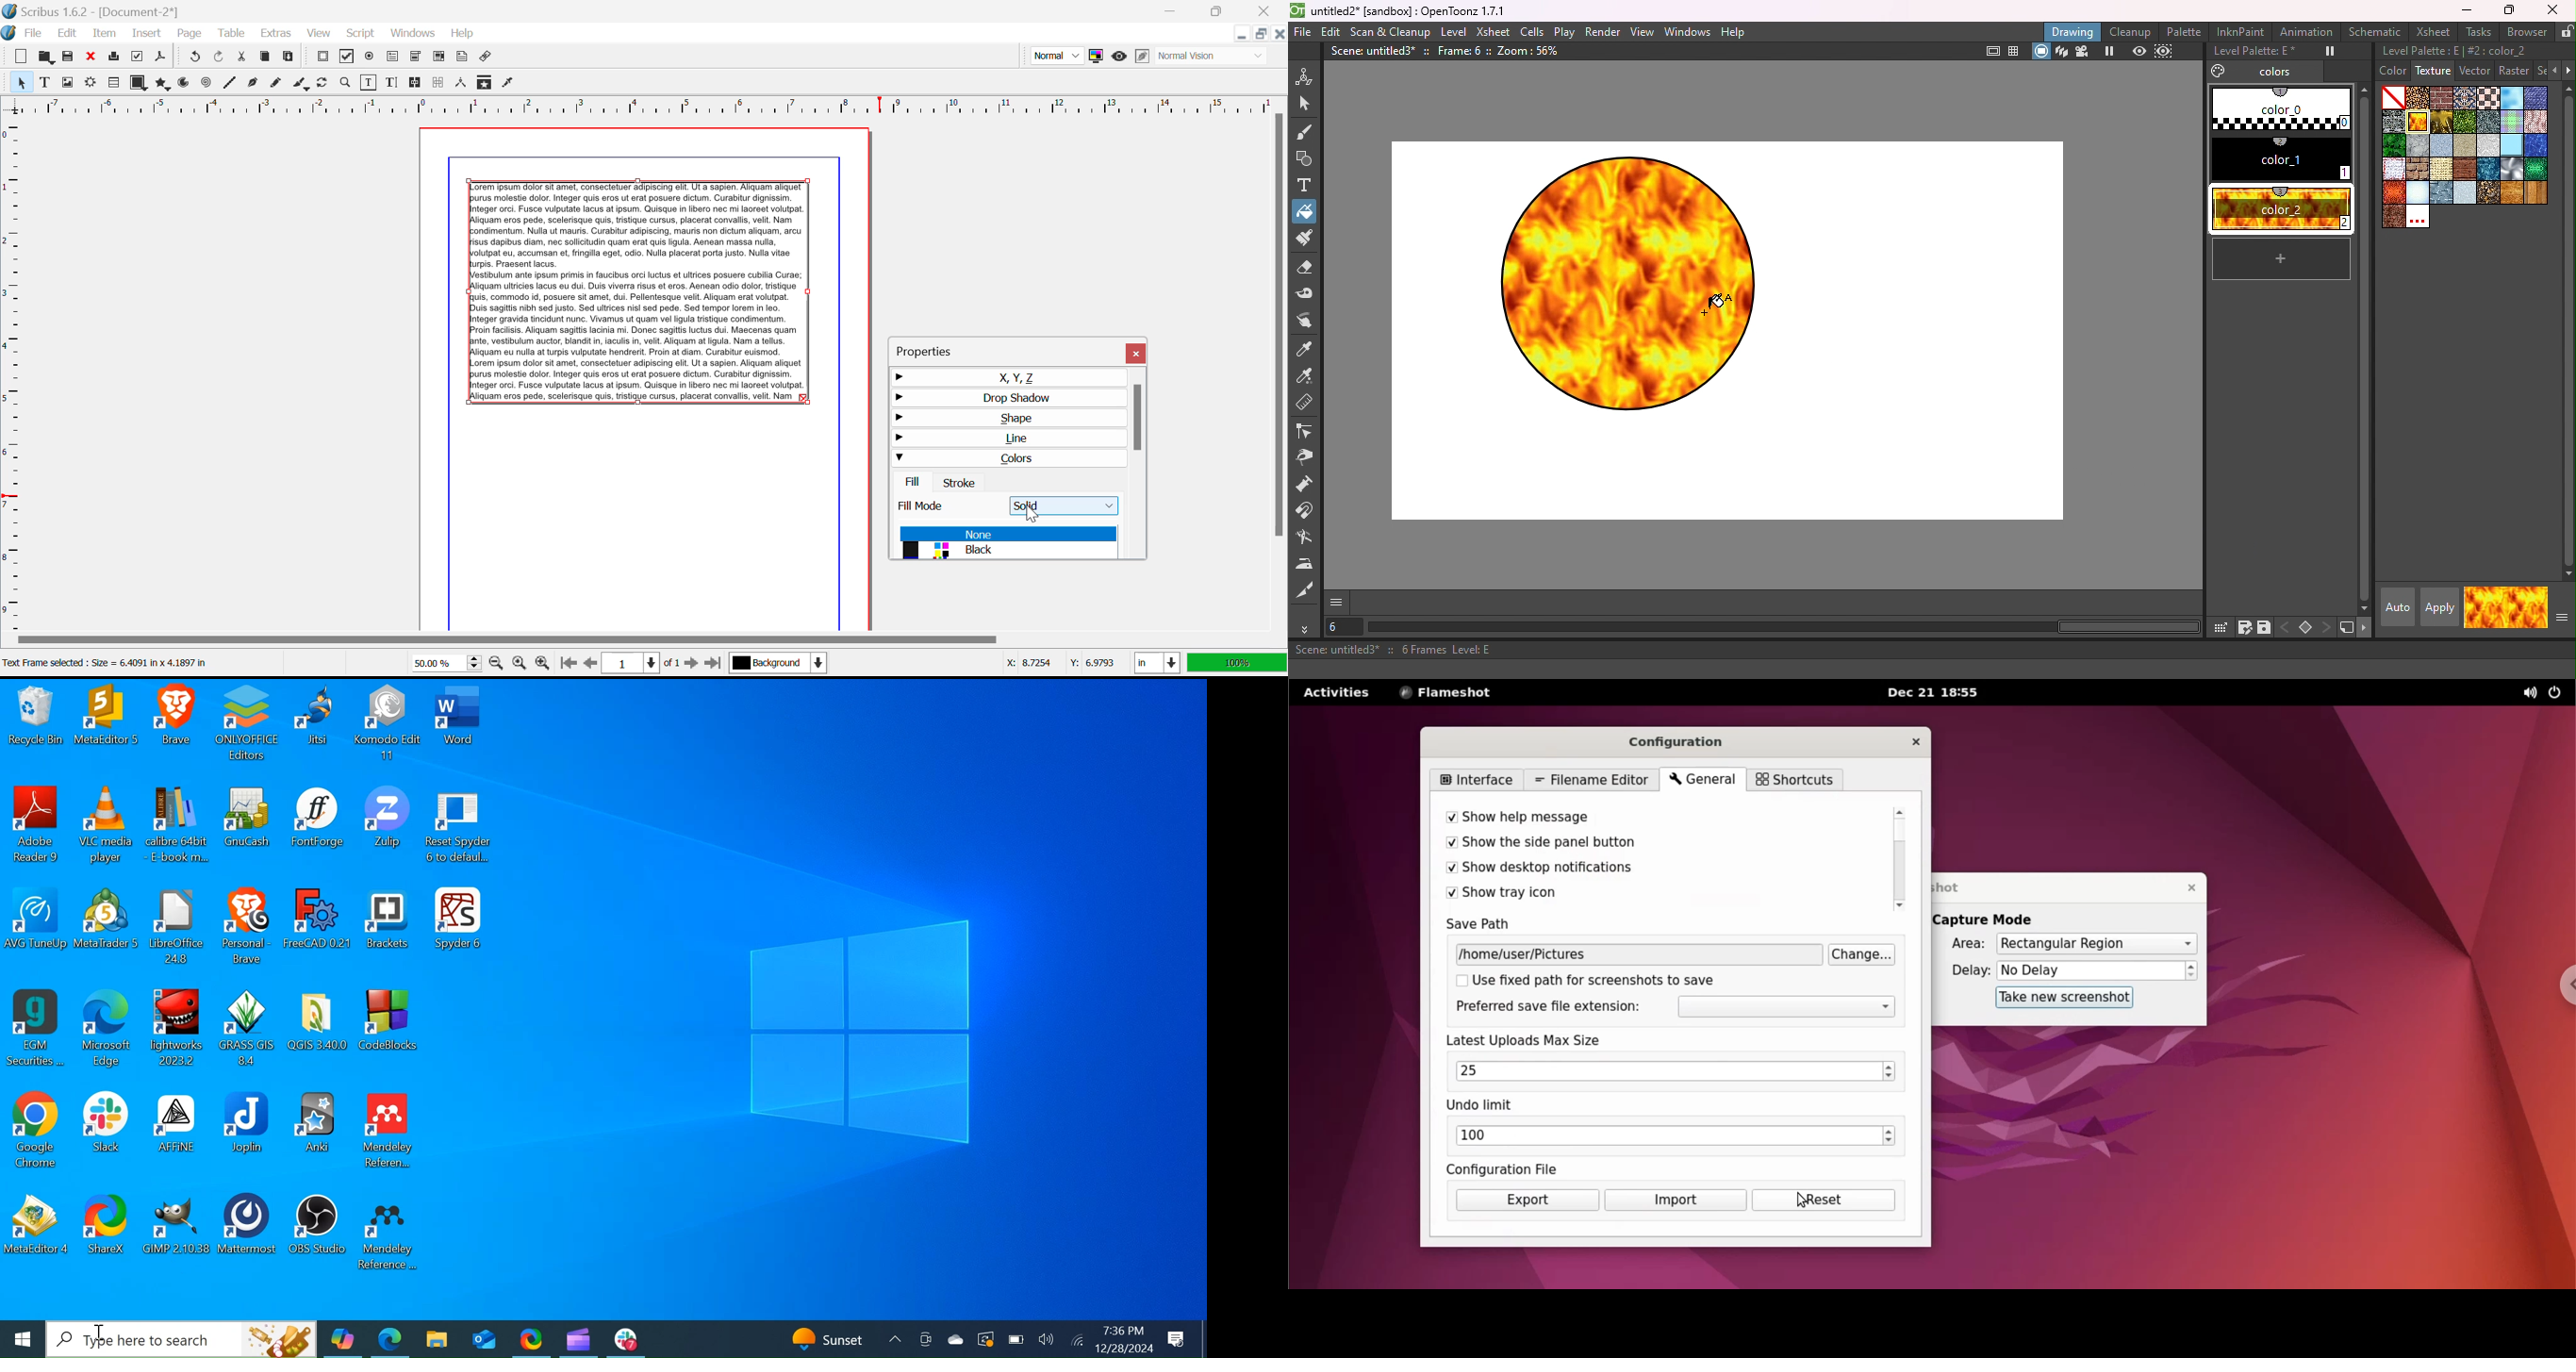 This screenshot has height=1372, width=2576. Describe the element at coordinates (33, 827) in the screenshot. I see `Adobe Reader Desktop Icon` at that location.